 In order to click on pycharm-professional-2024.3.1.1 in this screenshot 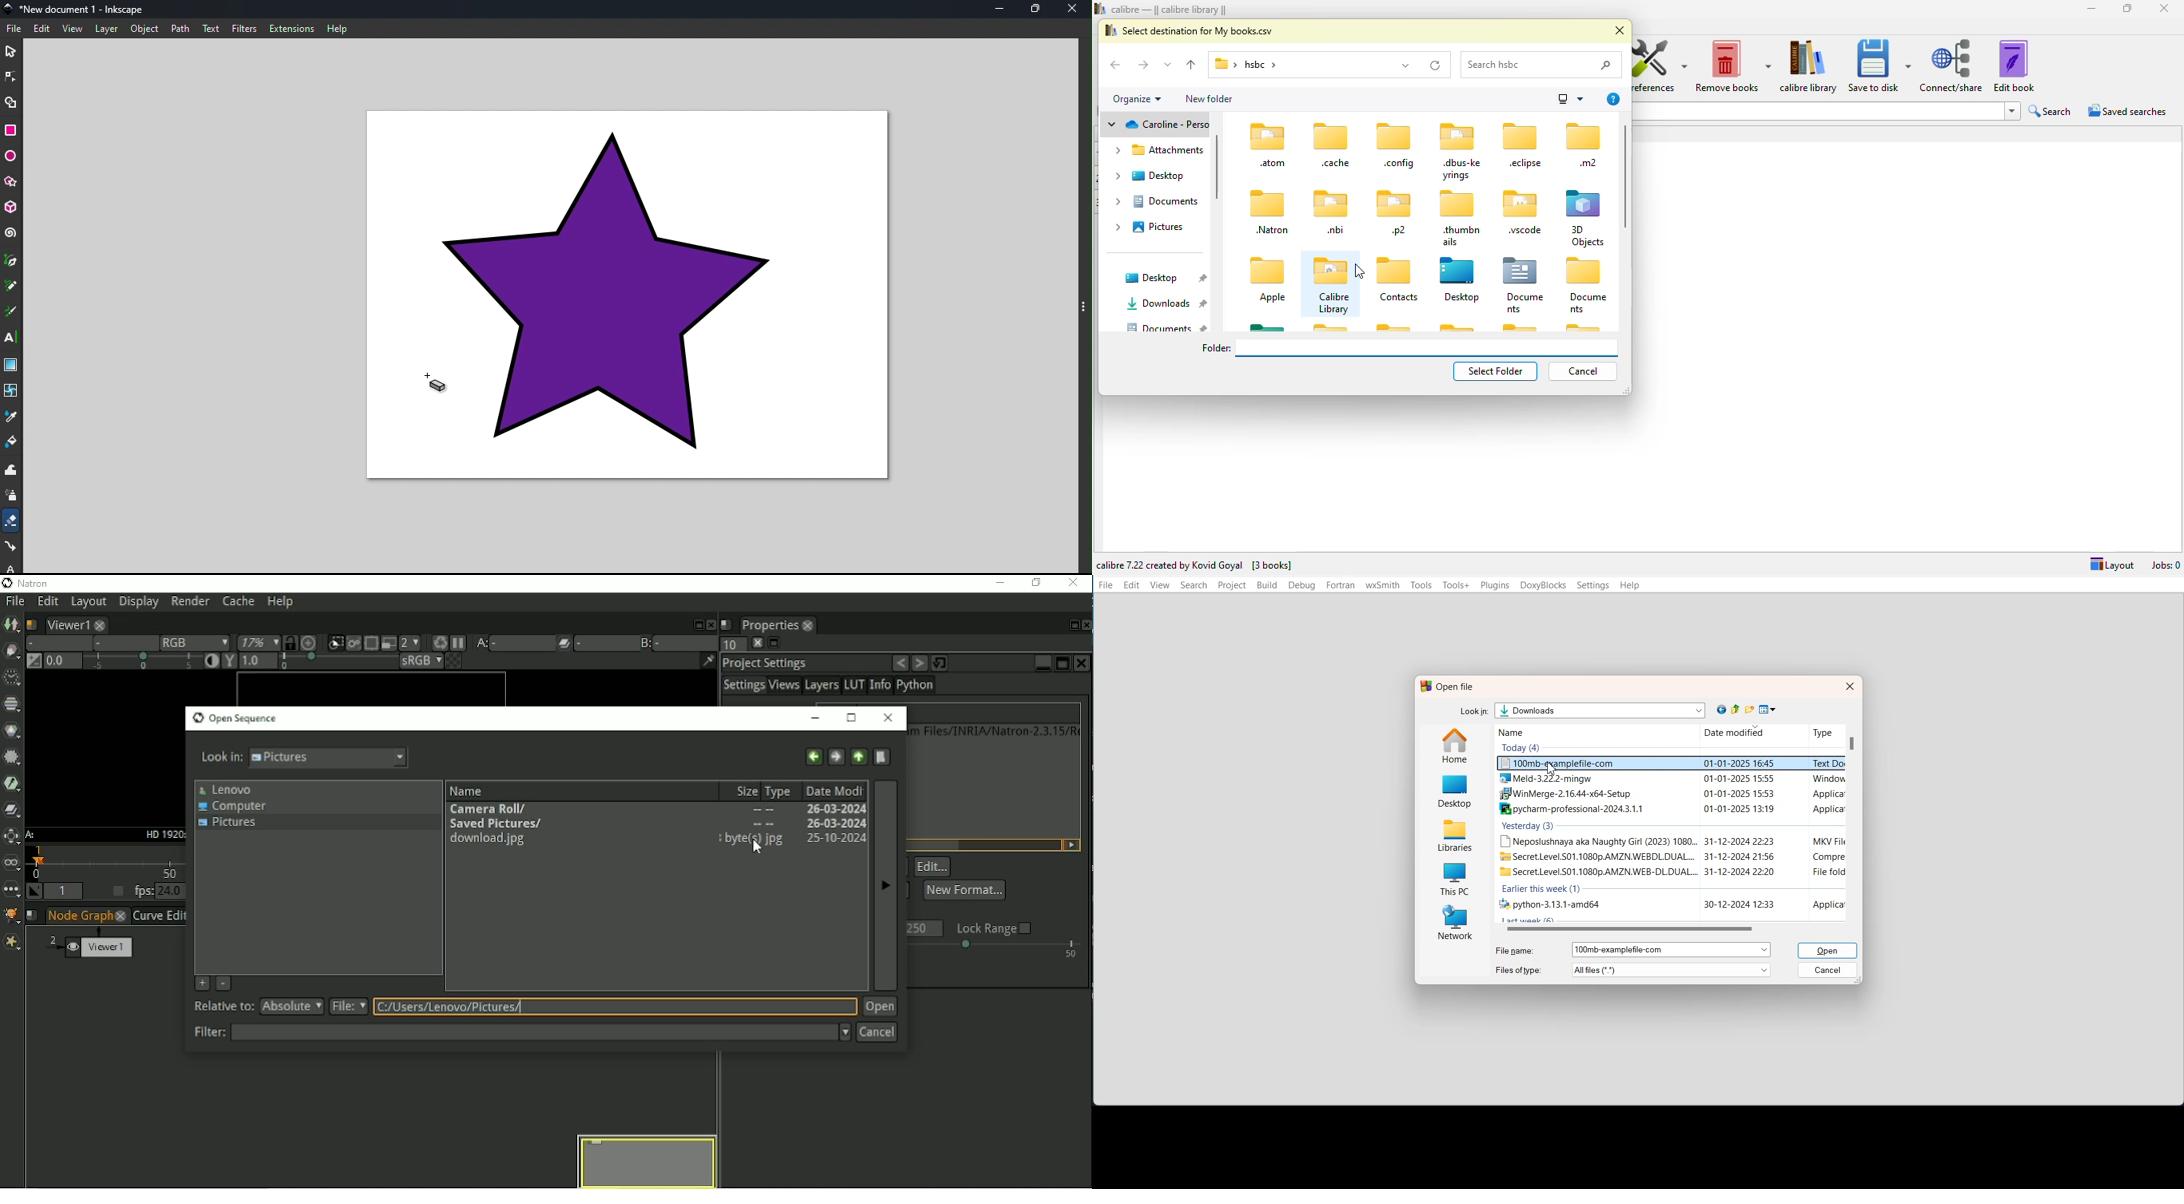, I will do `click(1668, 809)`.